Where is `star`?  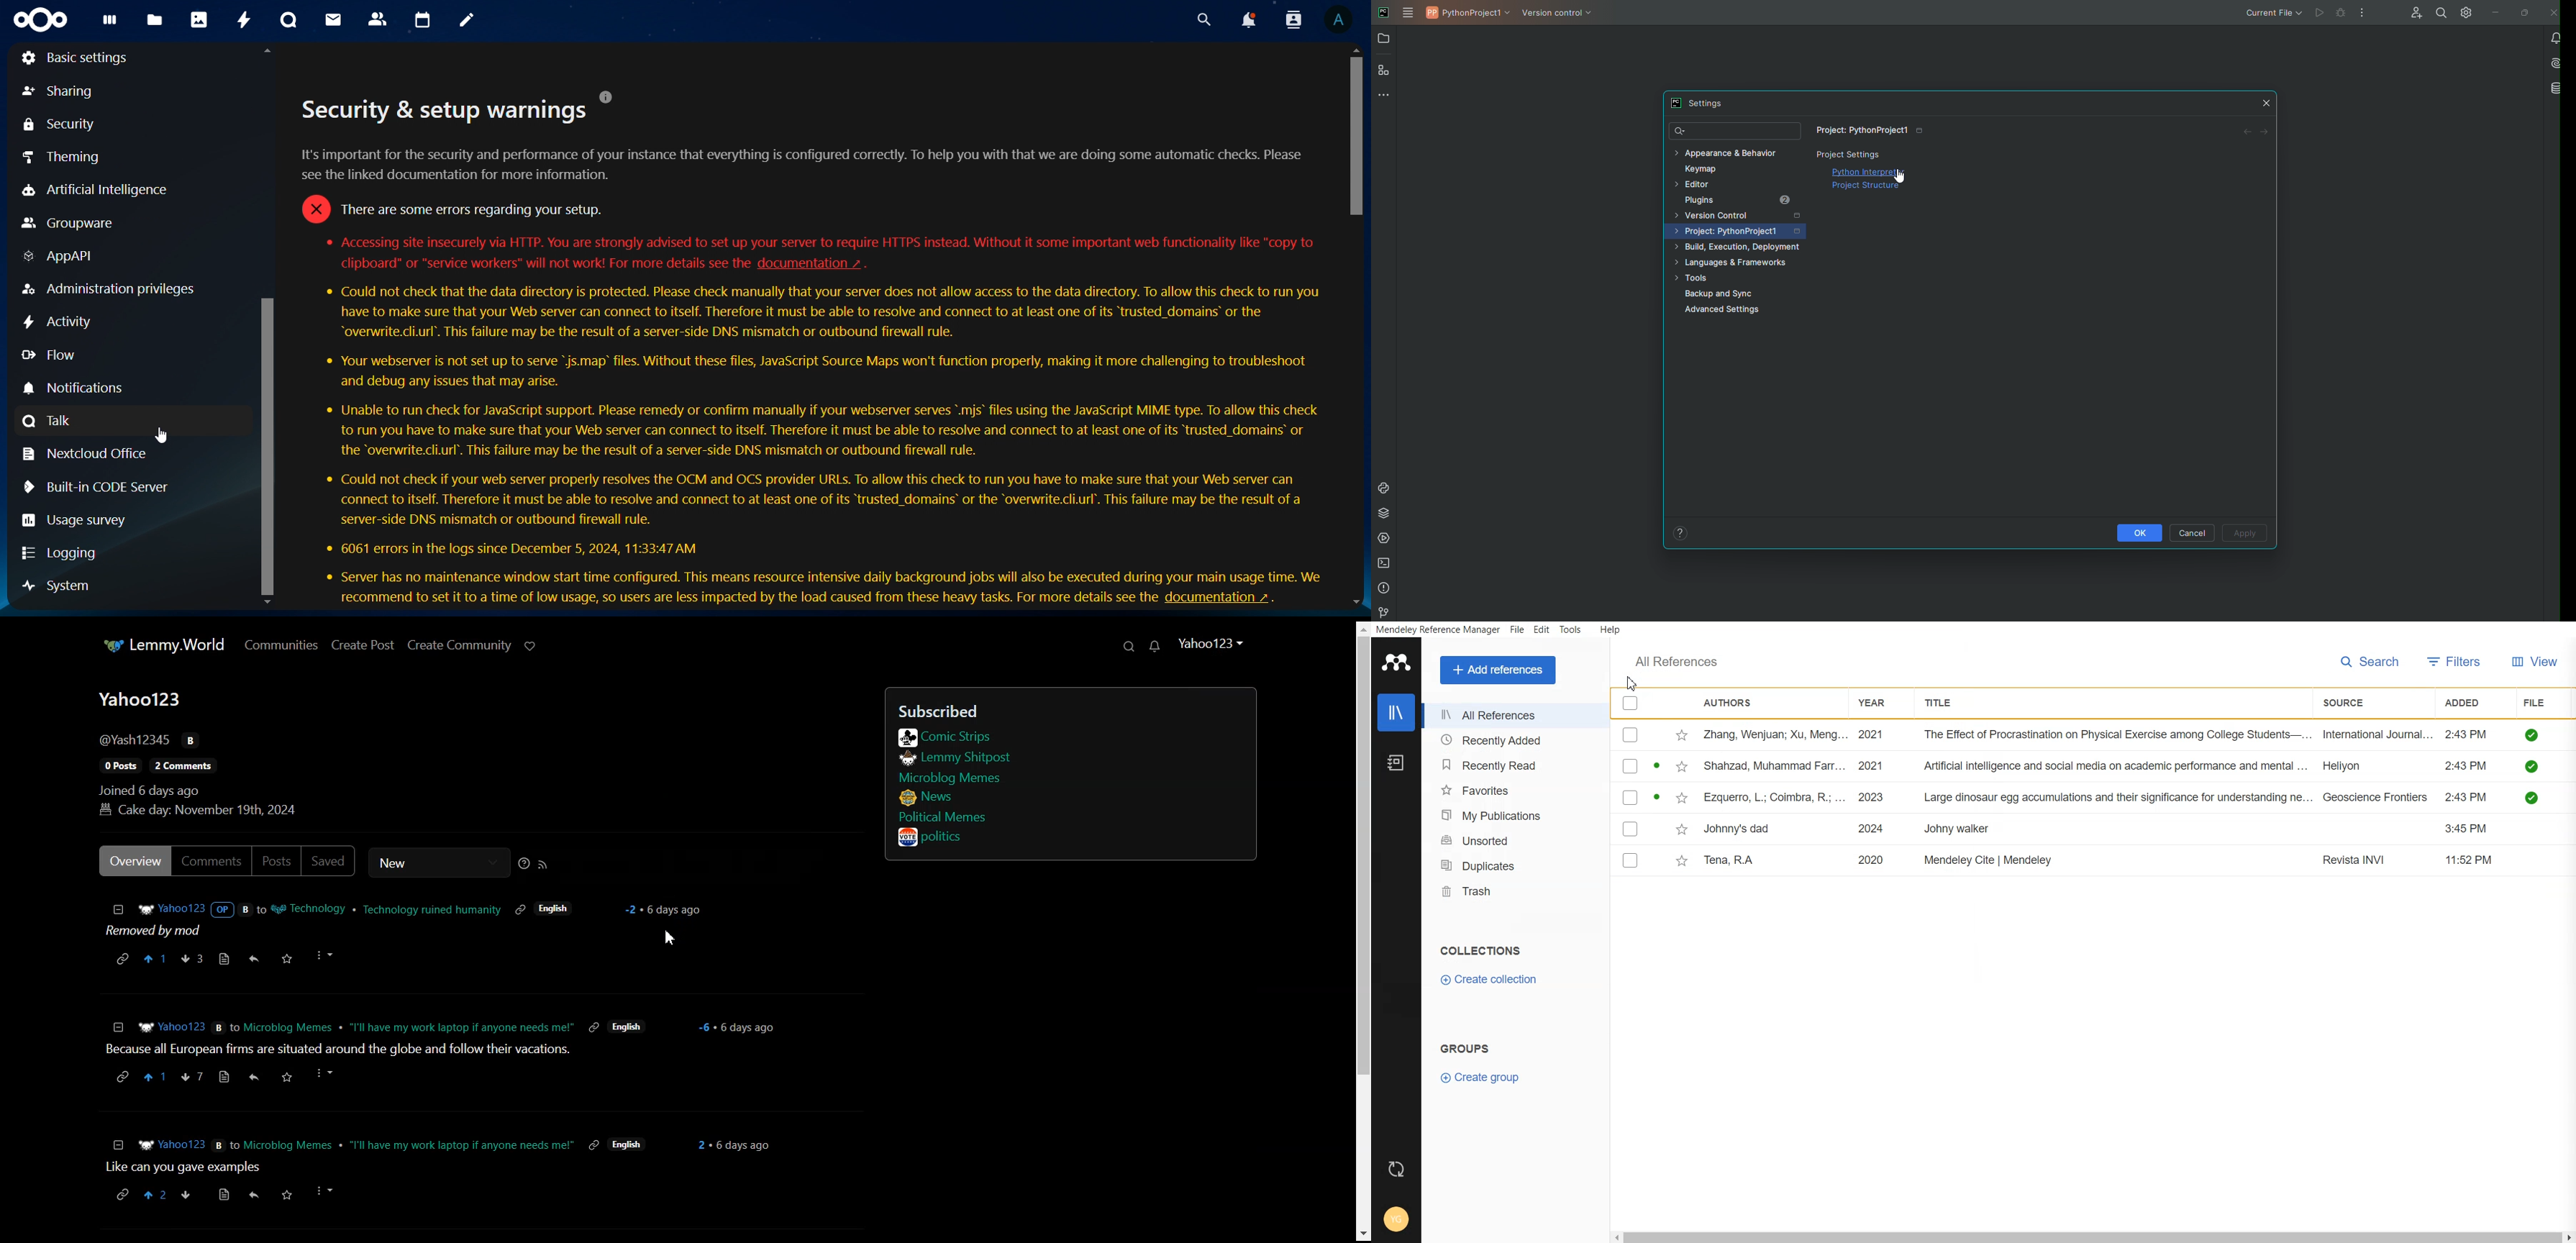 star is located at coordinates (1680, 862).